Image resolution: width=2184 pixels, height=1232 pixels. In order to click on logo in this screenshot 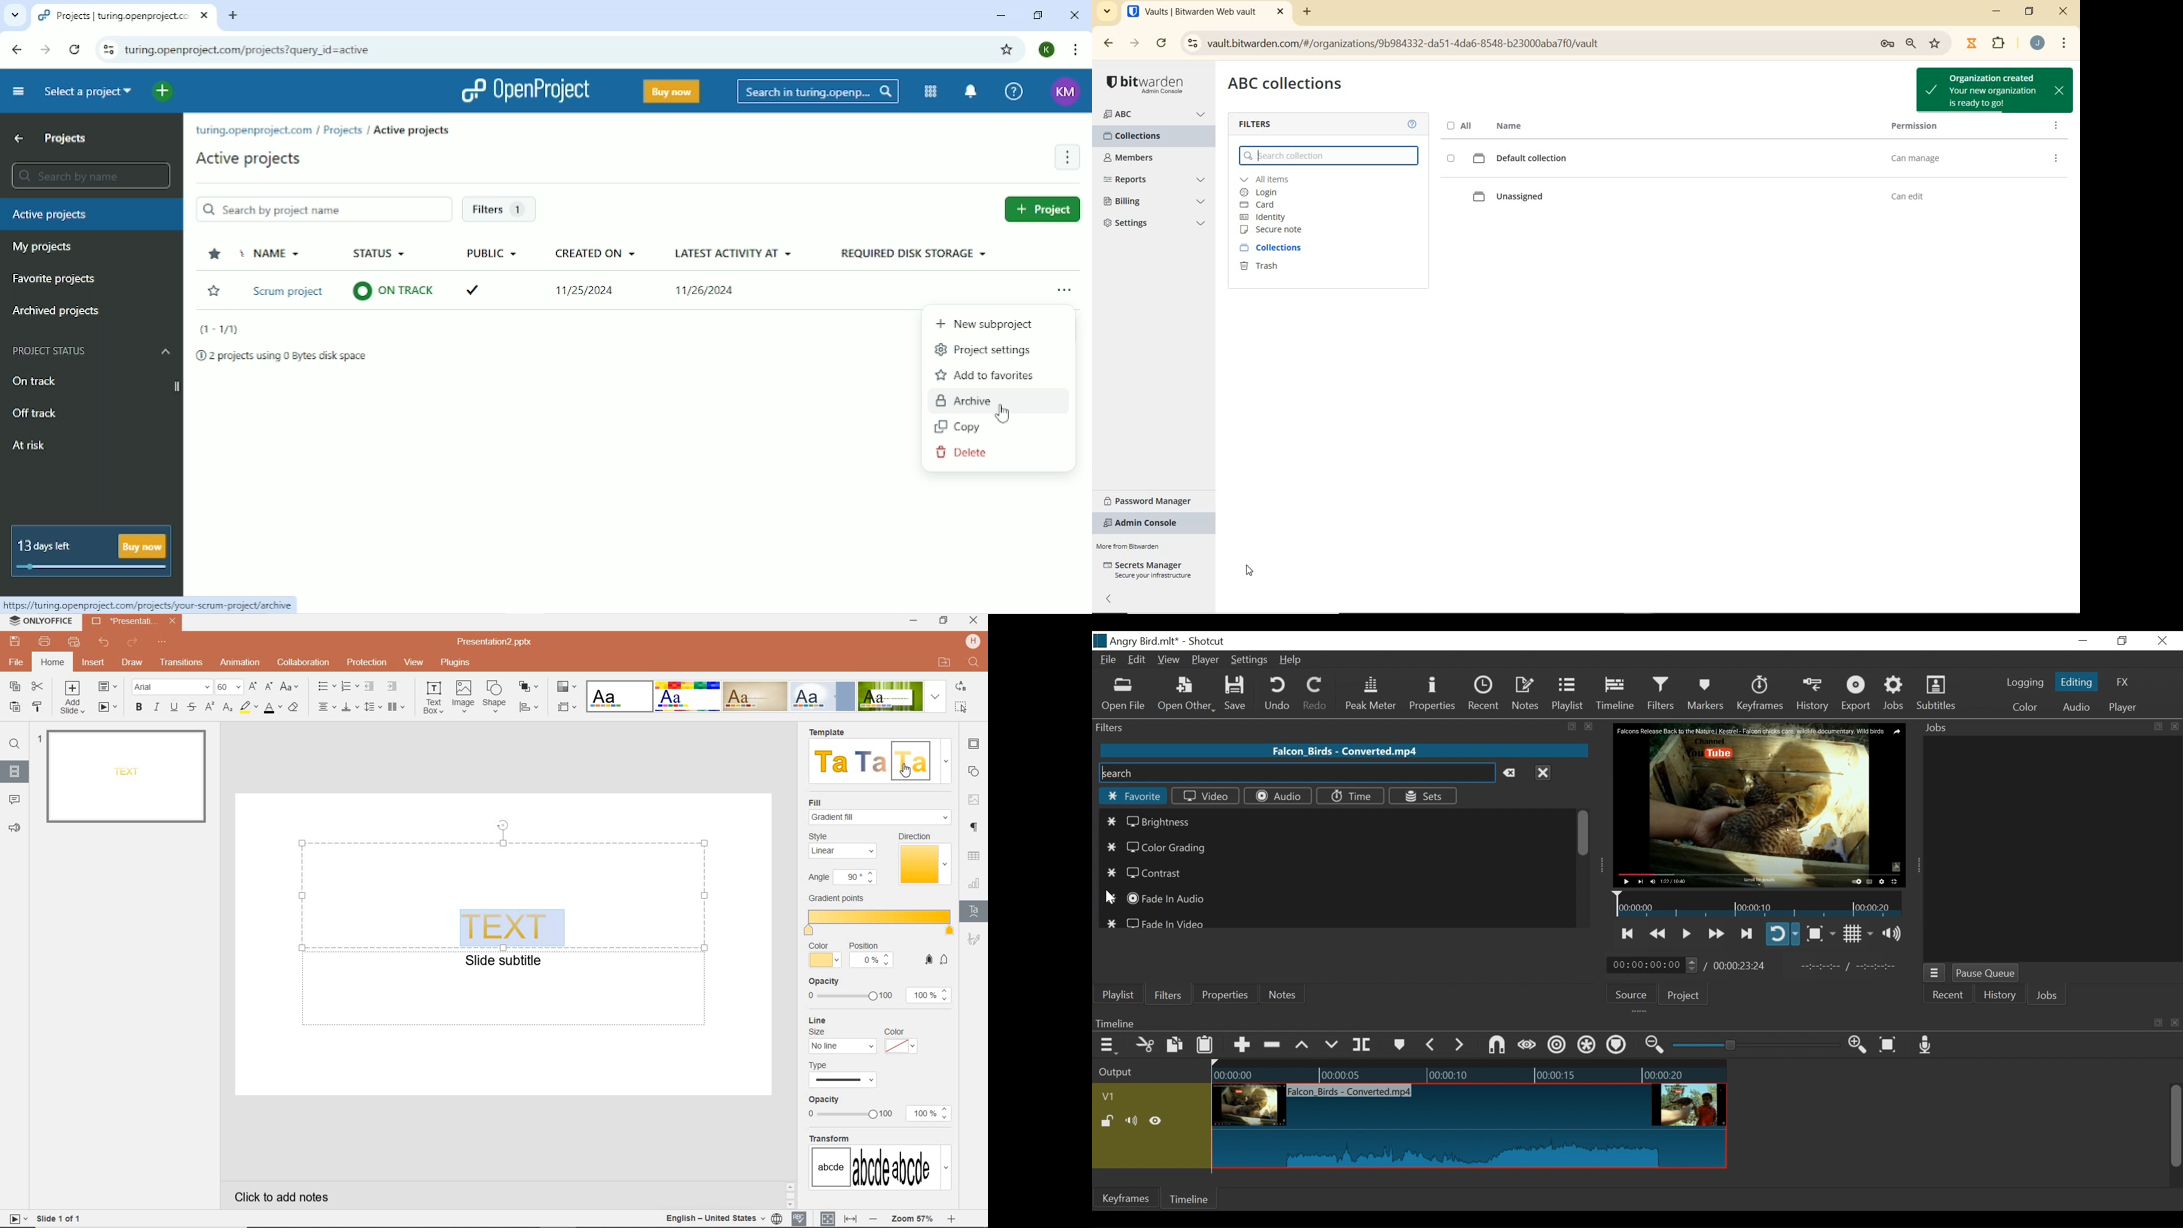, I will do `click(1100, 641)`.